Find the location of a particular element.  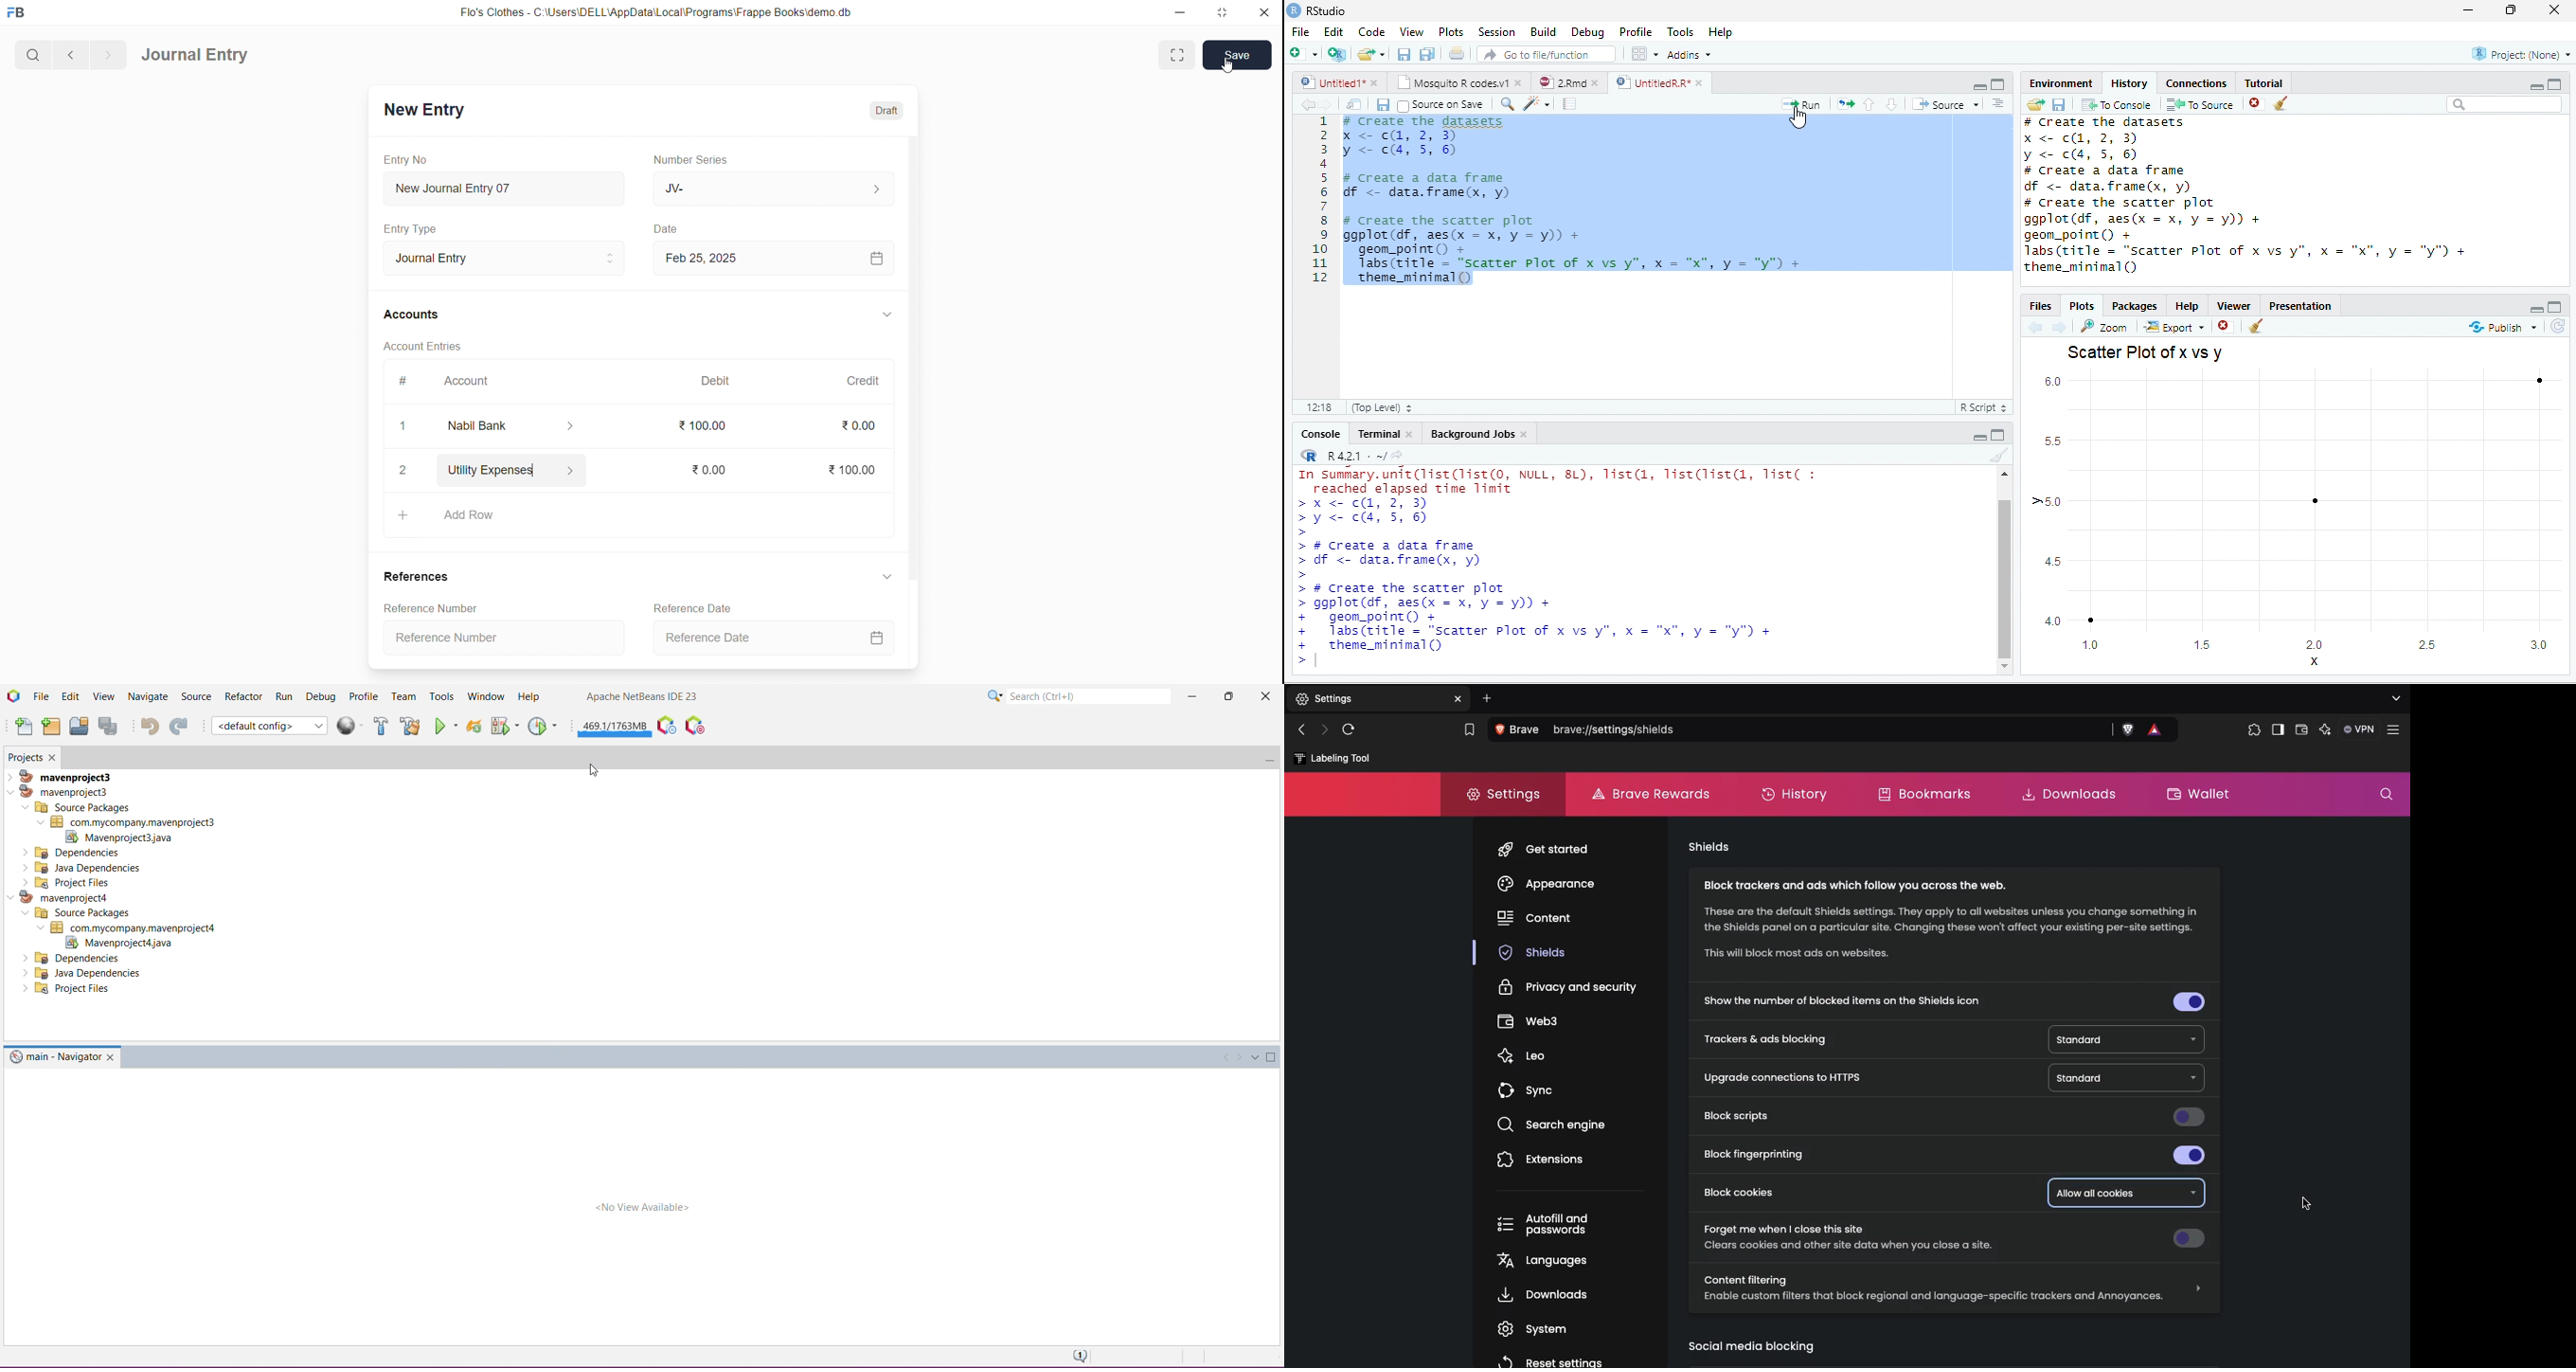

Build is located at coordinates (1542, 30).